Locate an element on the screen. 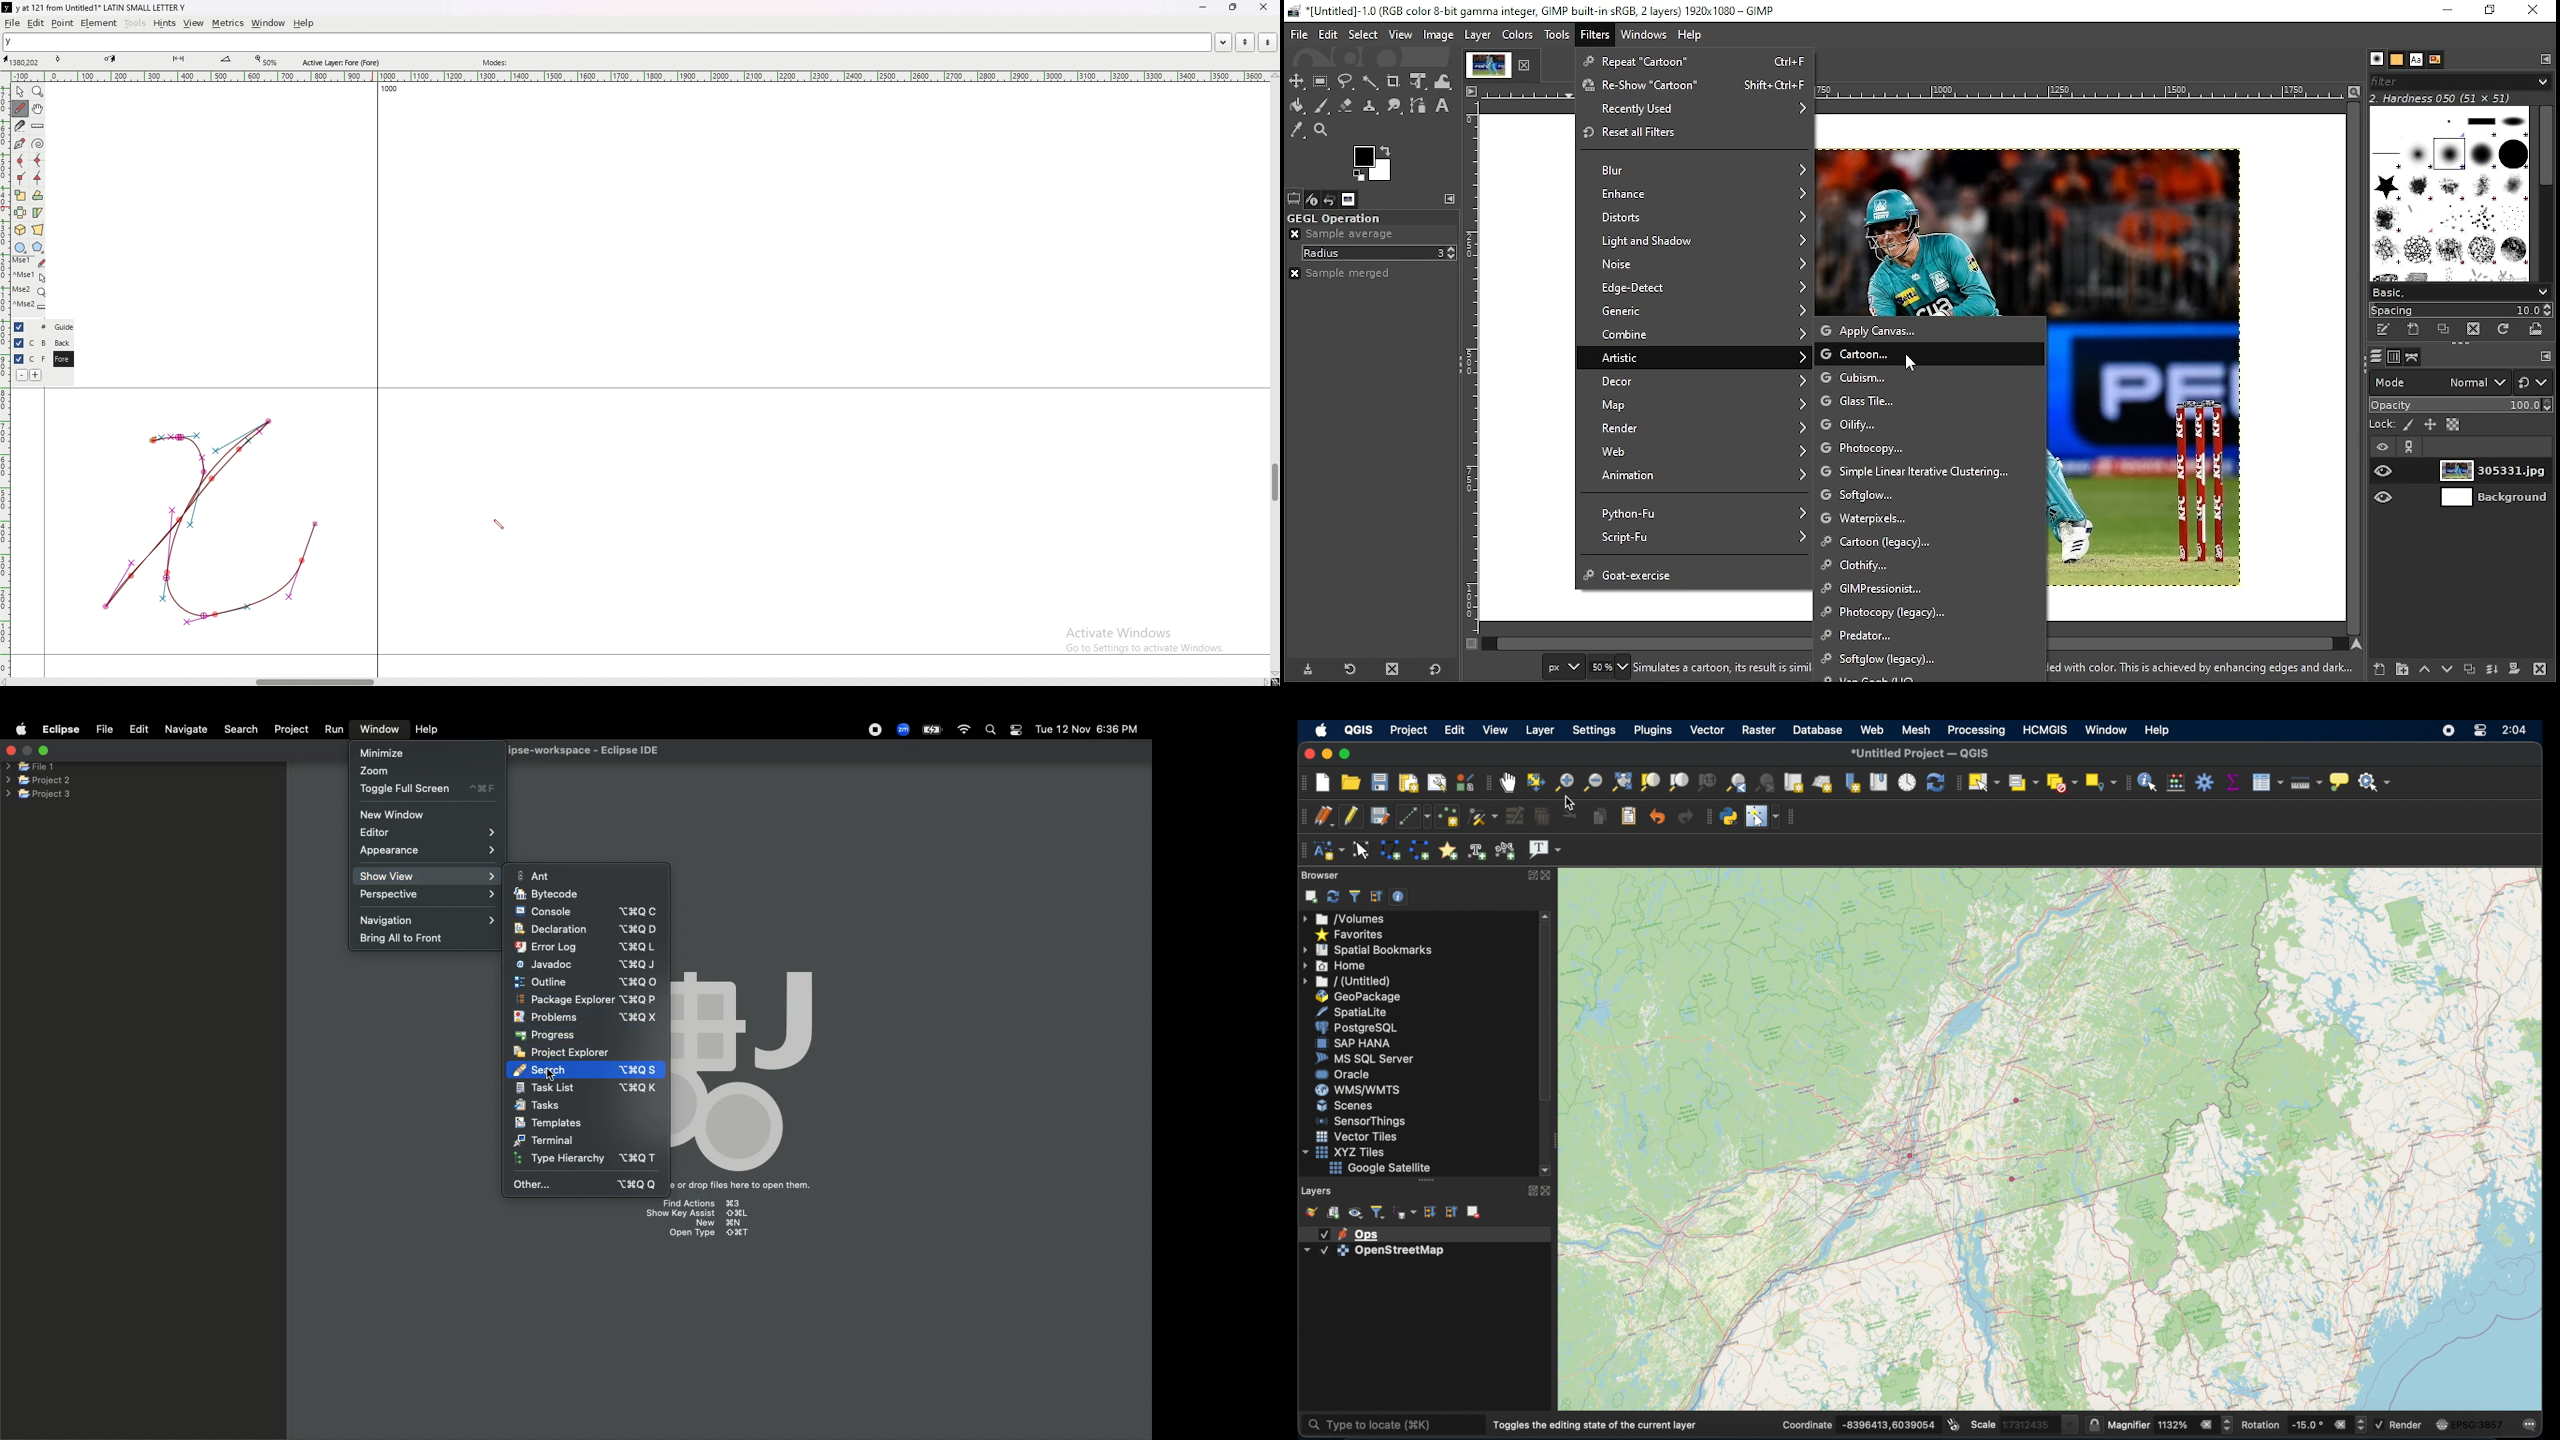 This screenshot has height=1456, width=2576. free selection tool is located at coordinates (1347, 81).